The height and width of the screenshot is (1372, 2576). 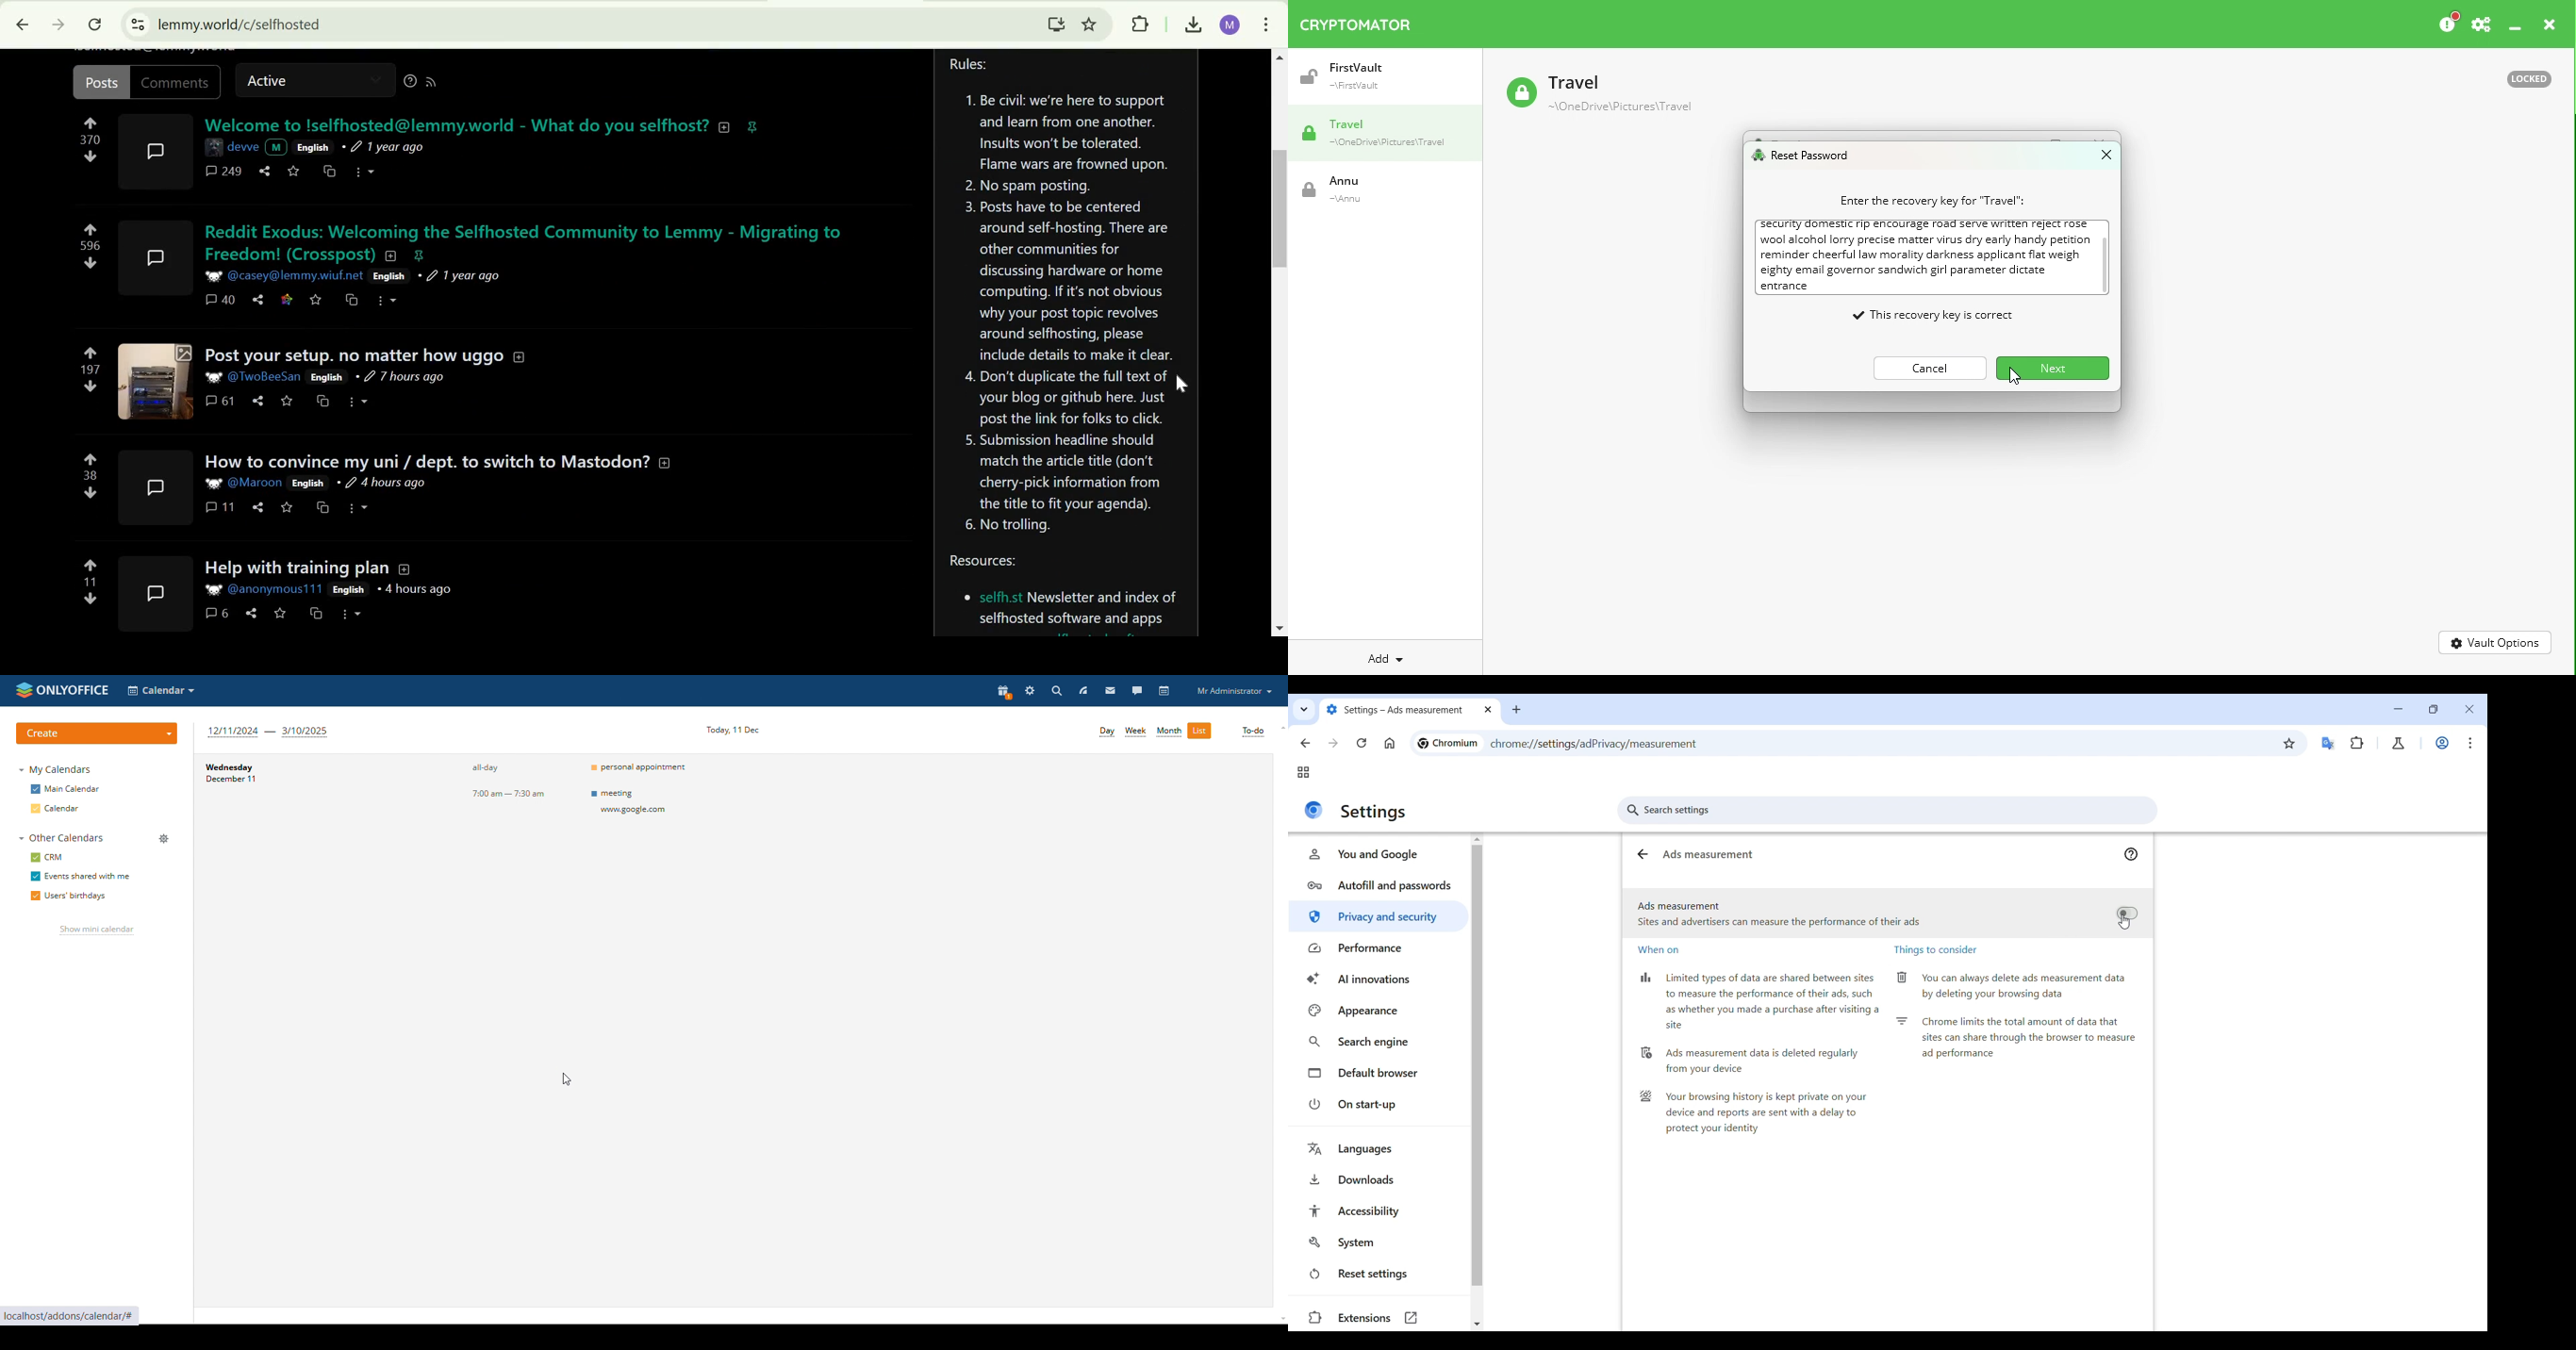 What do you see at coordinates (1887, 916) in the screenshot?
I see `Ads measurement toggle` at bounding box center [1887, 916].